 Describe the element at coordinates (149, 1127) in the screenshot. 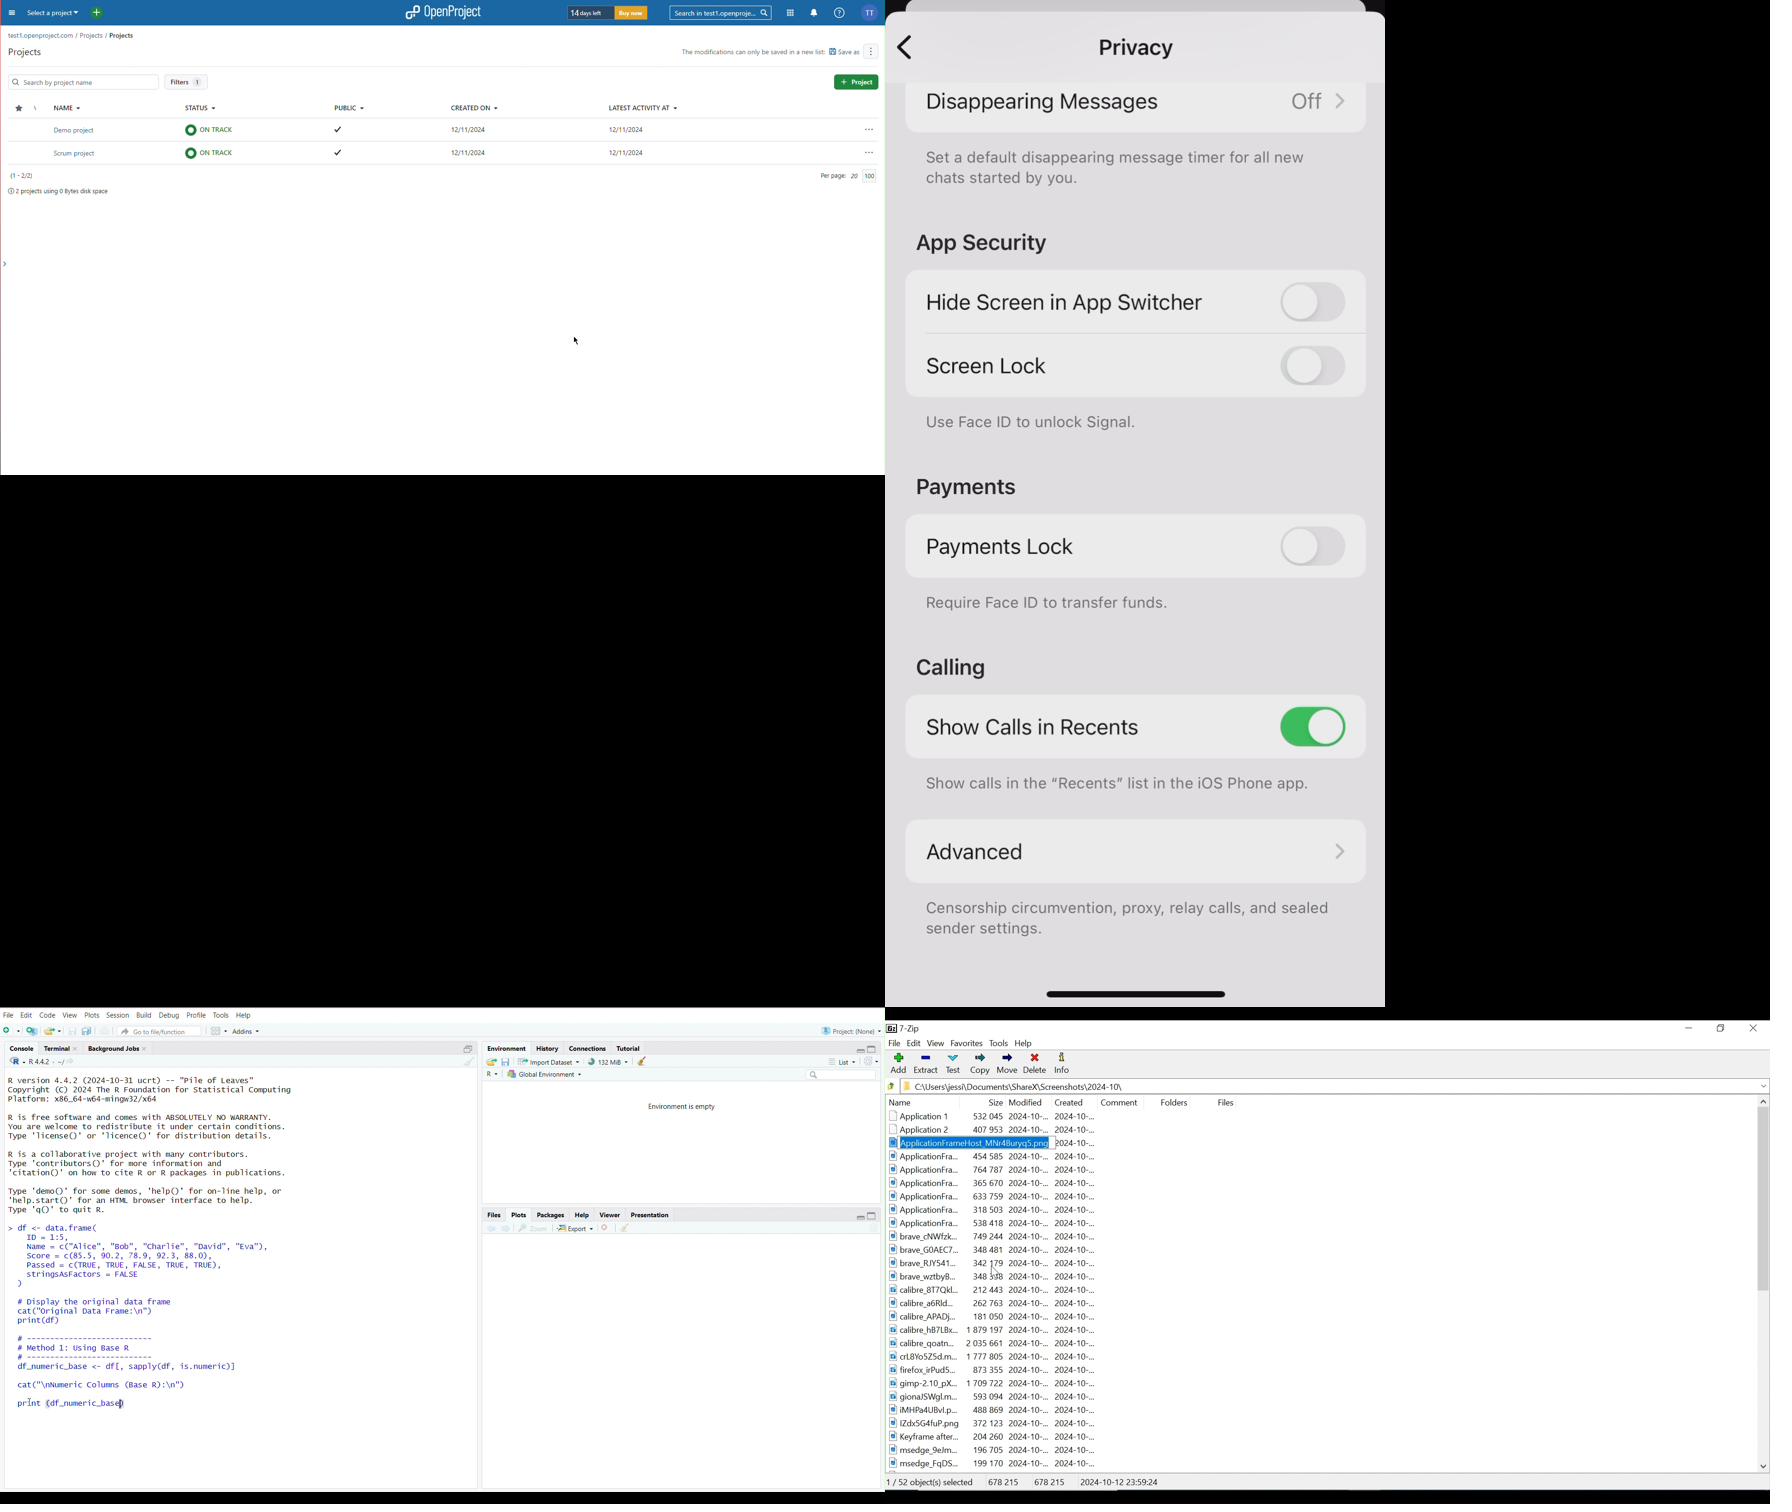

I see `R is free software and comes with ABSOLUTELY NO WARRANTY.
You are welcome to redistribute it under certain conditions.
Type 'licenseQ' or 'lTicence()' for distribution details.` at that location.